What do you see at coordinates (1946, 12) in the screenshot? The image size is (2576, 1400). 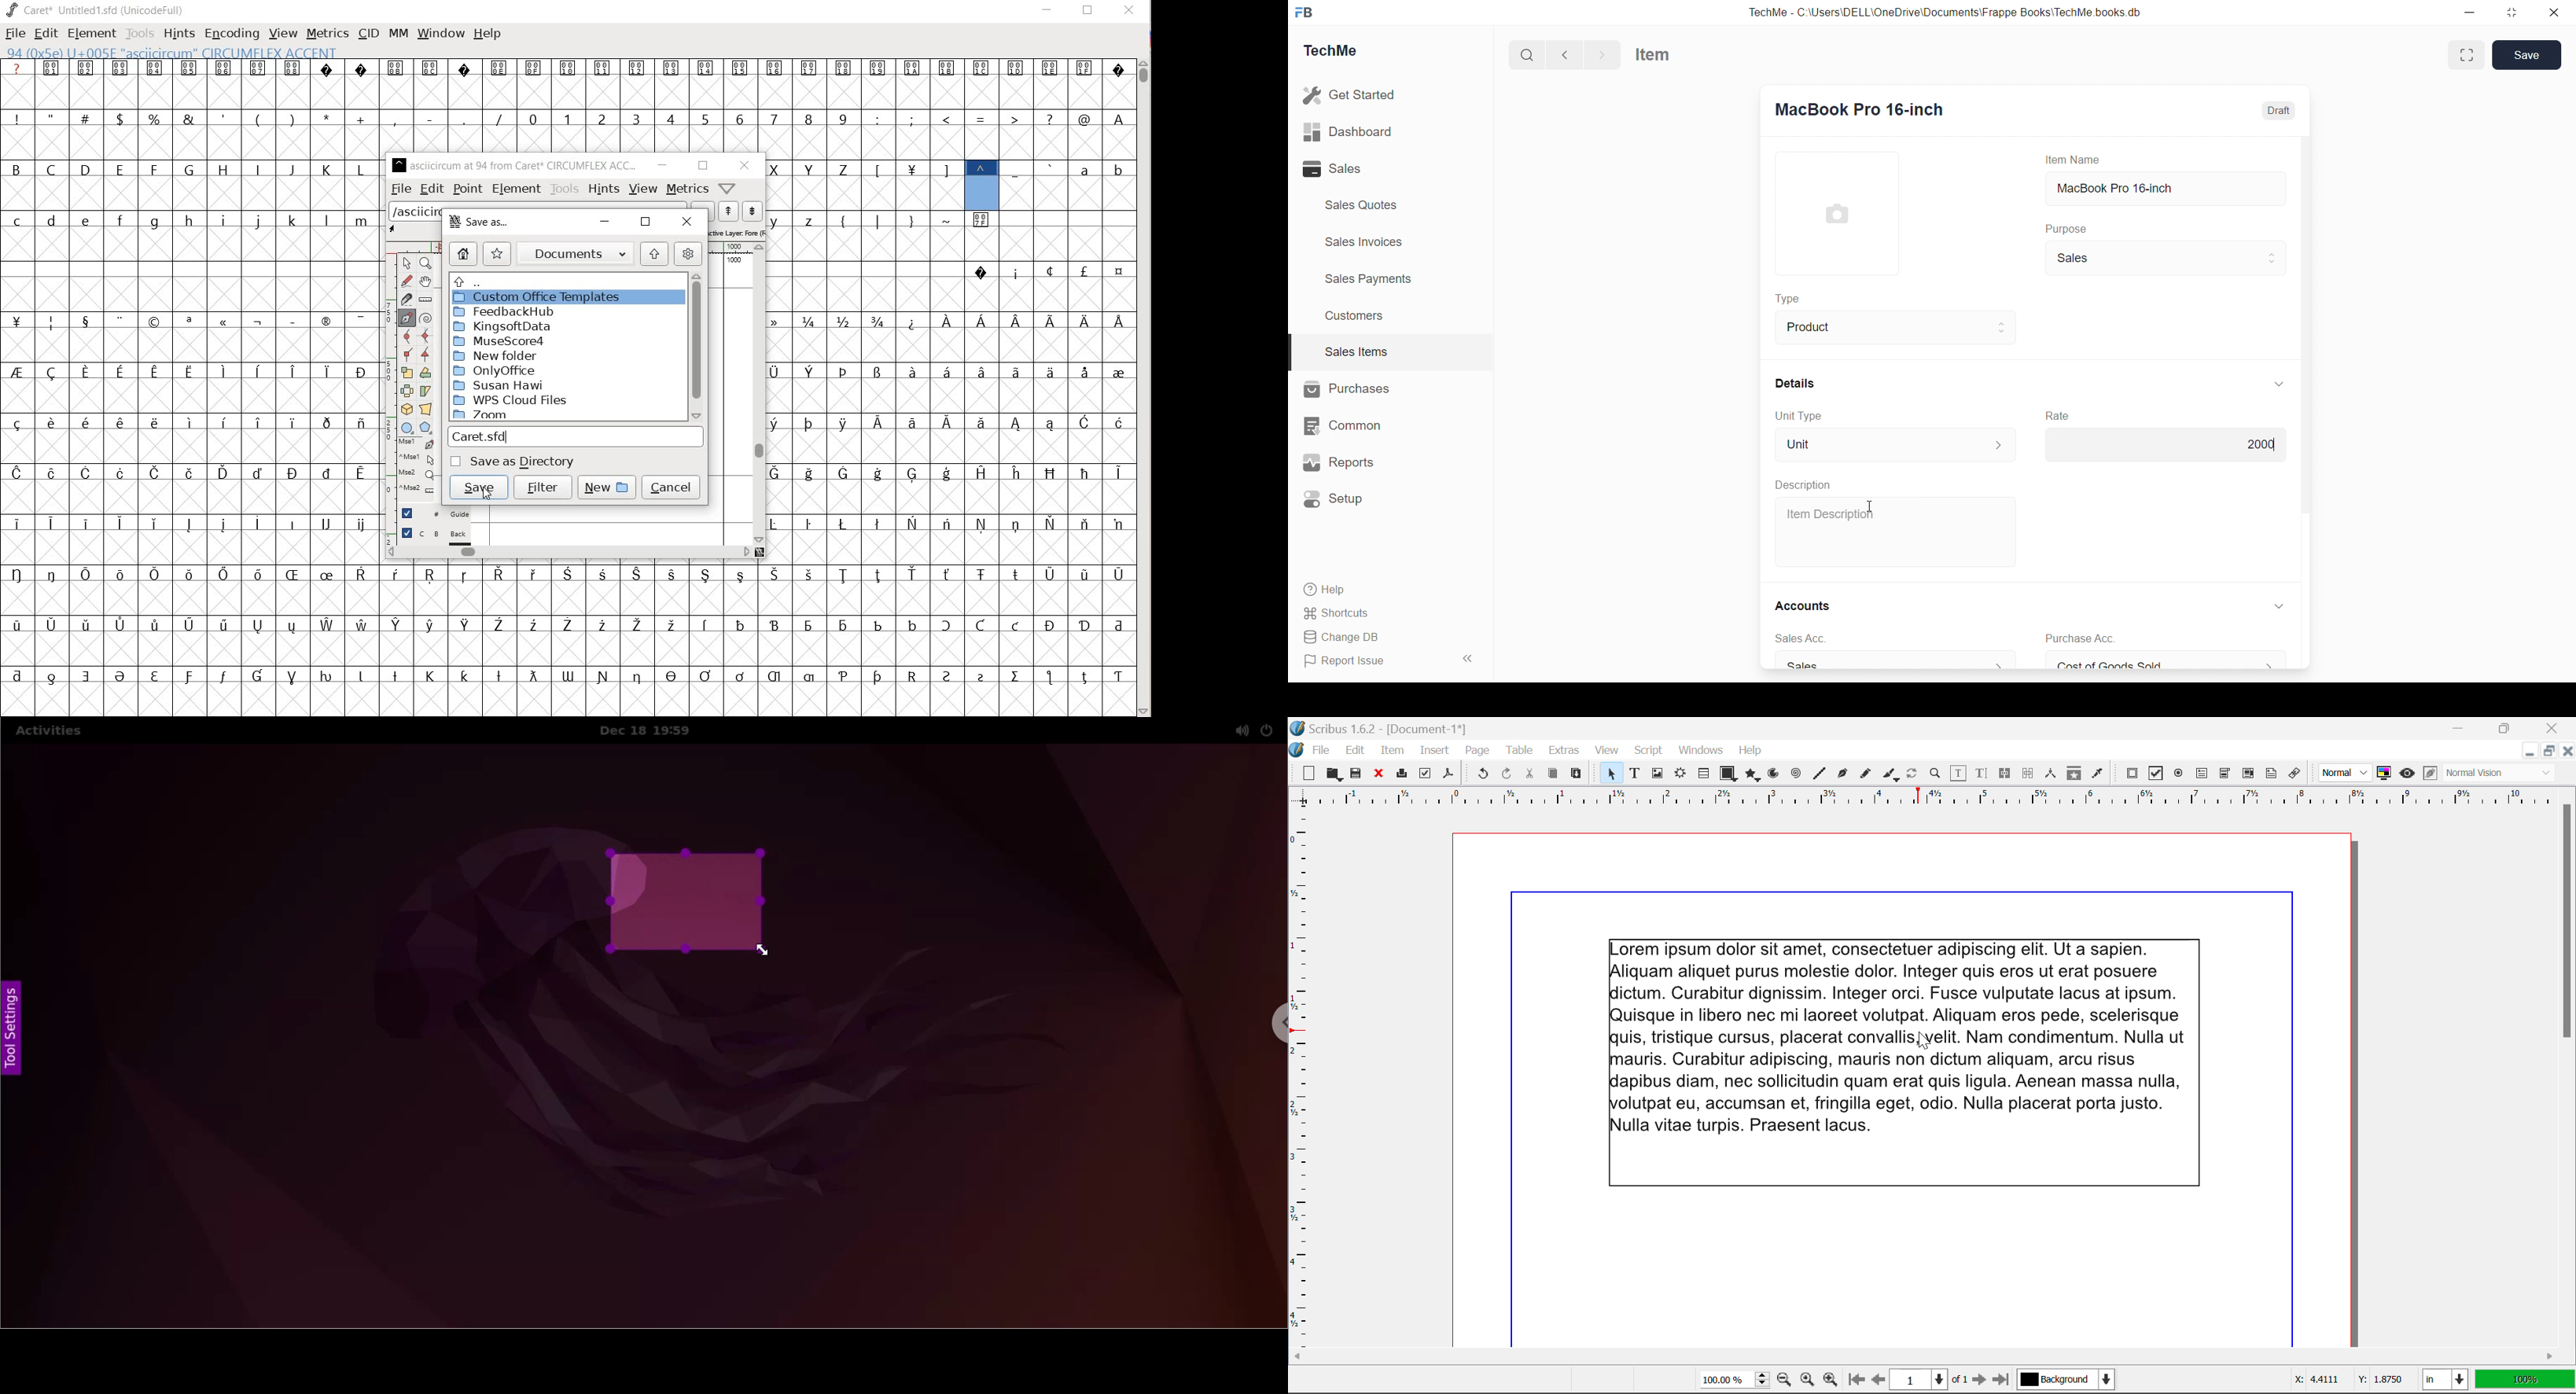 I see `TechMe - C:\Users\DELL\OneDrive\Documents\Frappe Books\TechMe books.db` at bounding box center [1946, 12].